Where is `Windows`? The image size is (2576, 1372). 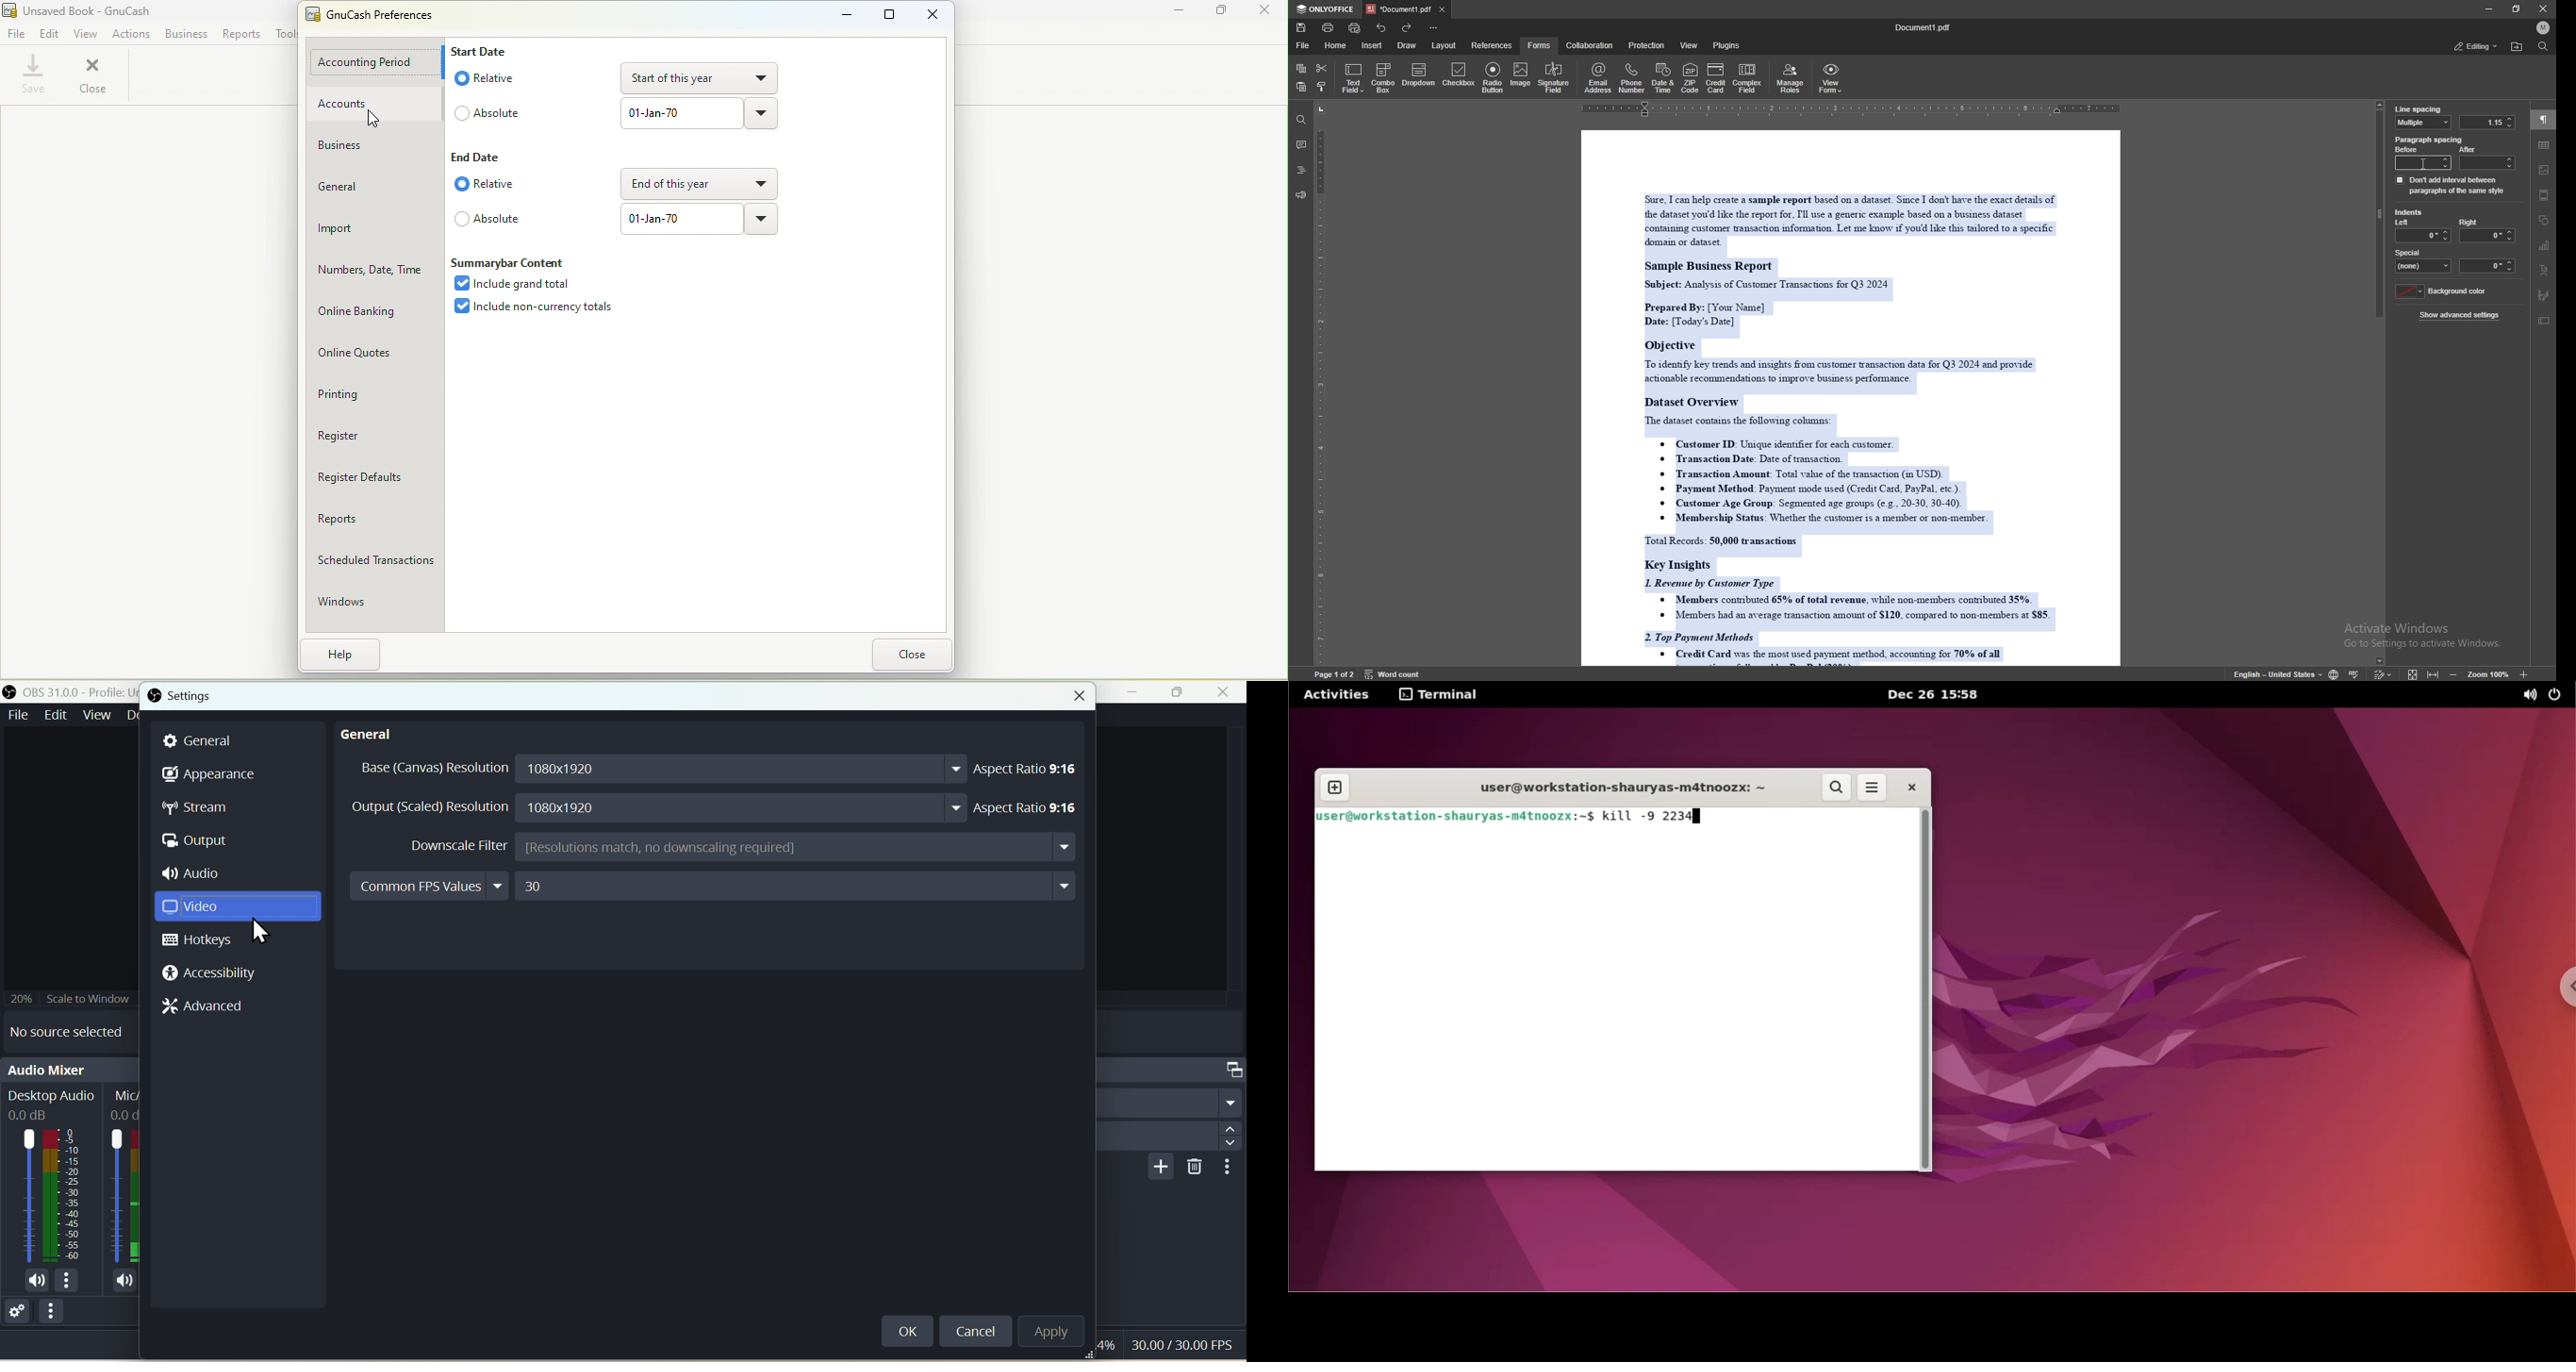 Windows is located at coordinates (377, 604).